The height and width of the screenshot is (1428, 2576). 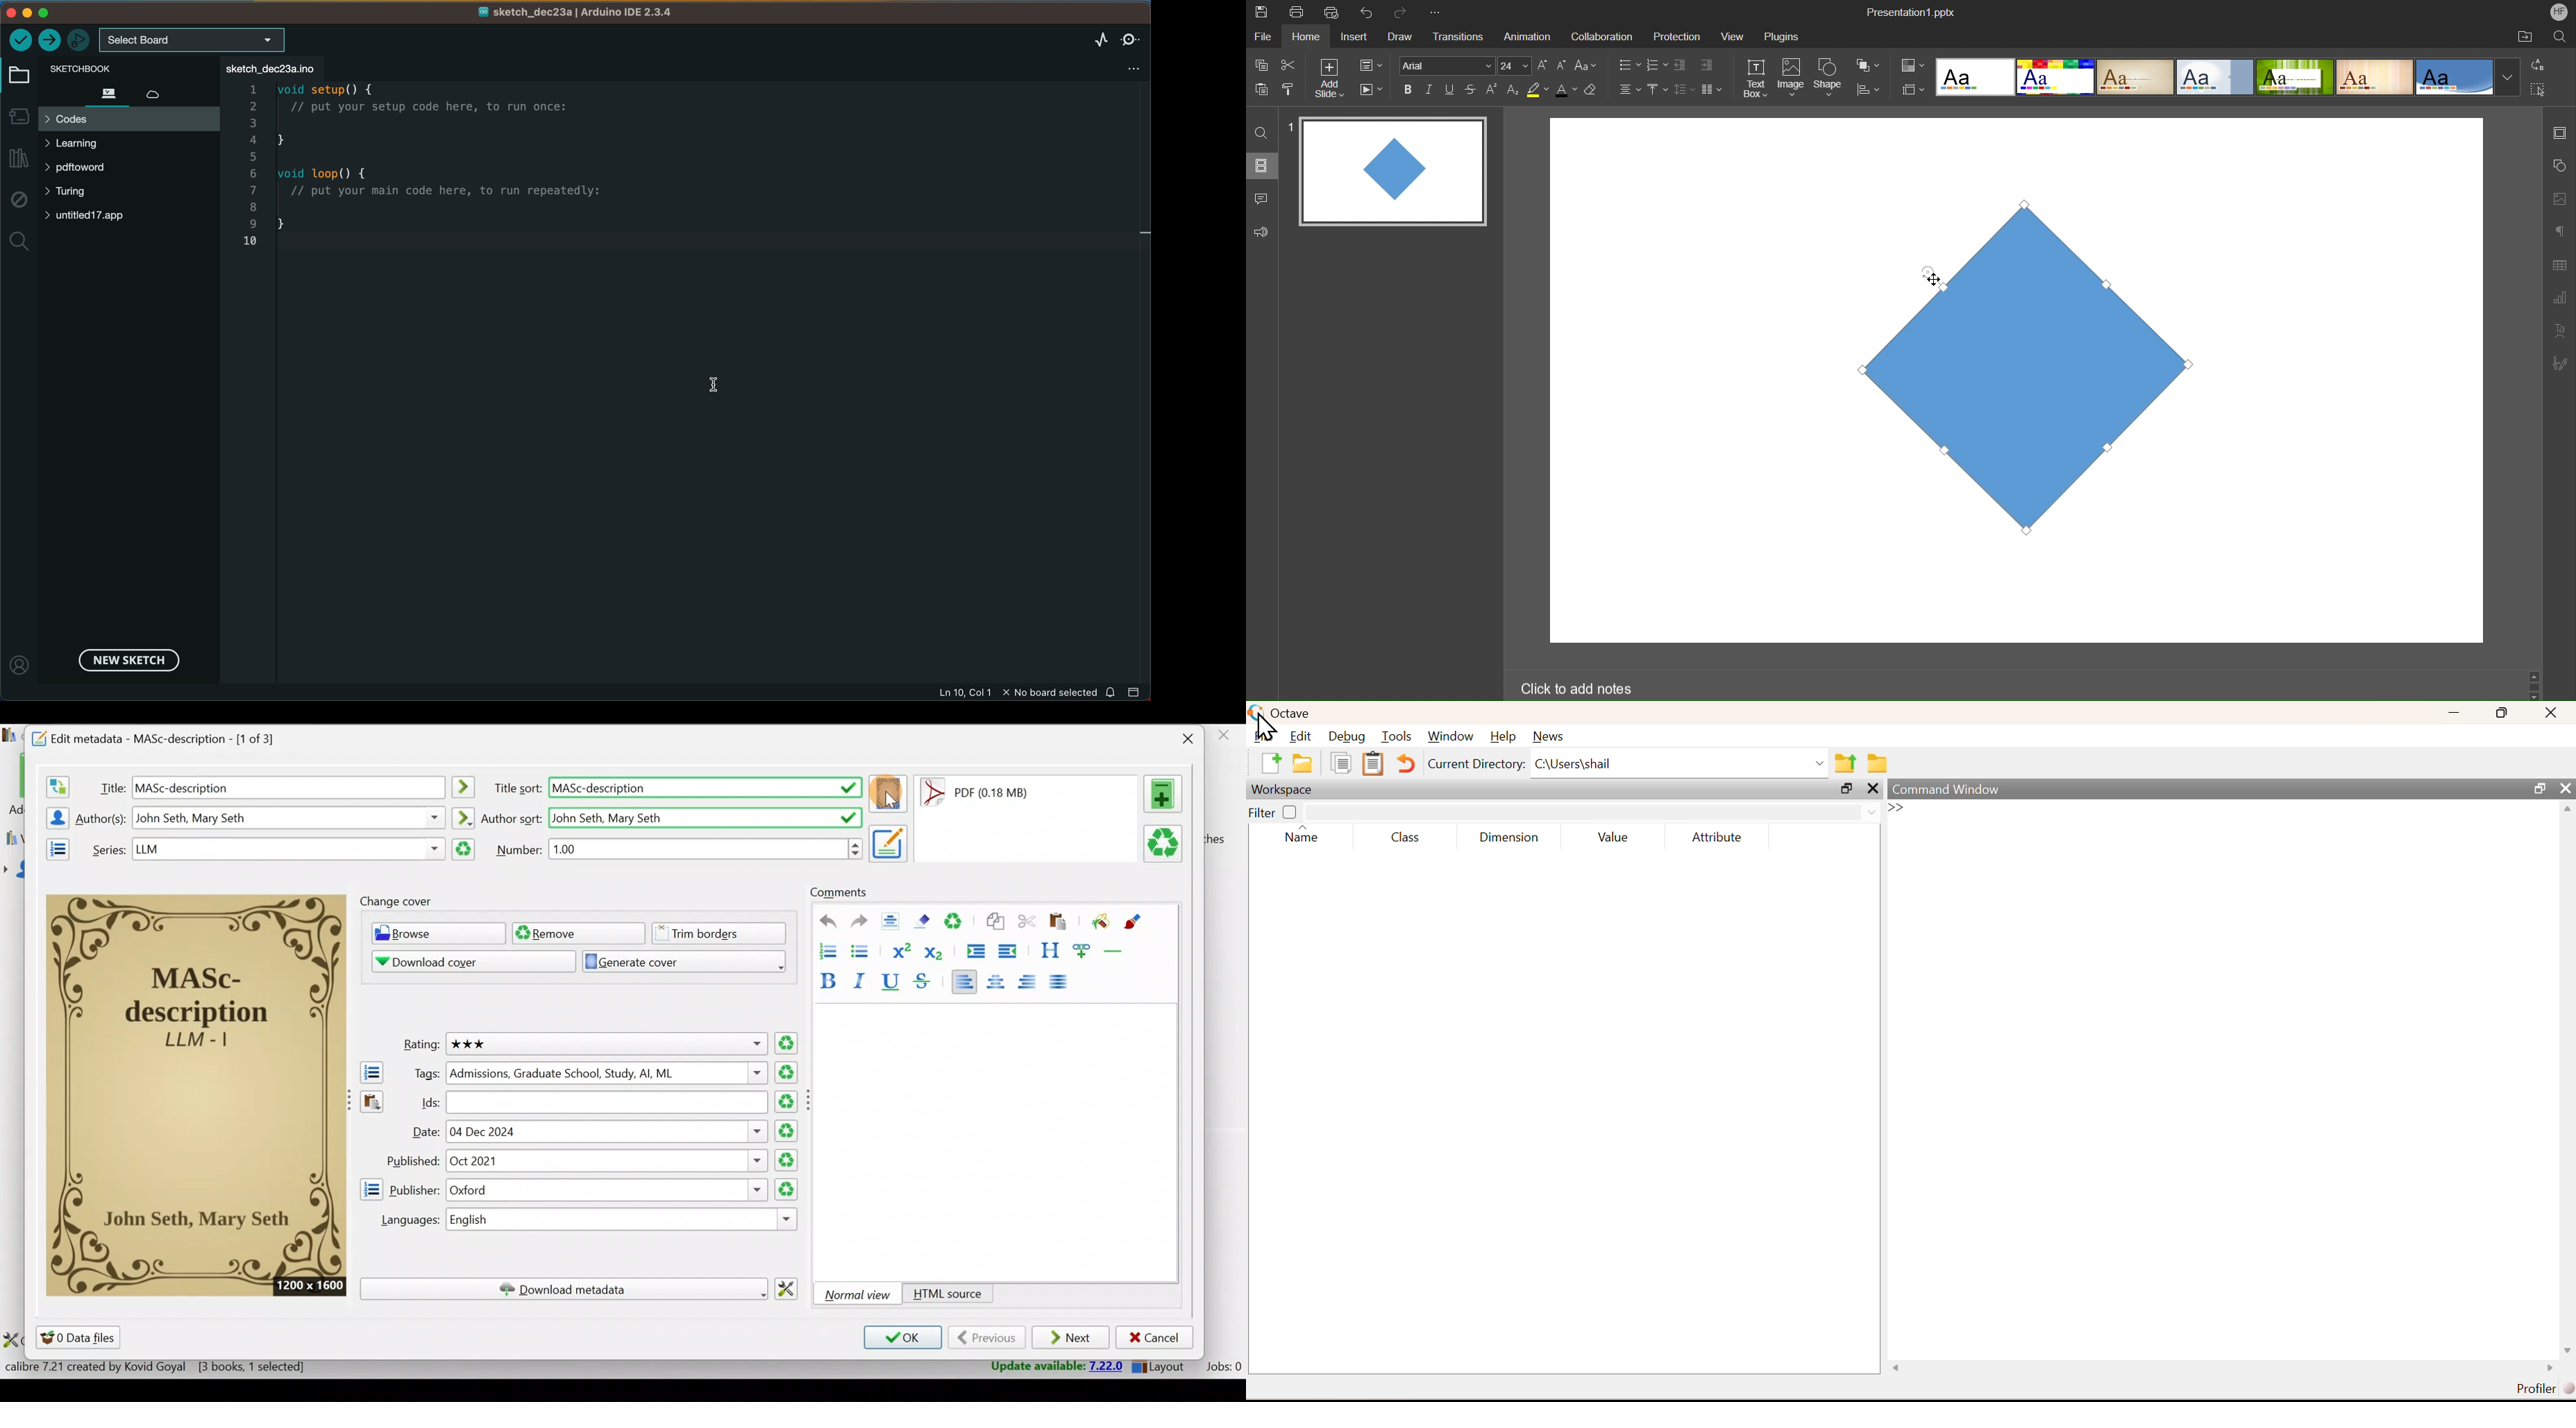 What do you see at coordinates (2024, 368) in the screenshot?
I see `Shape Rotated` at bounding box center [2024, 368].